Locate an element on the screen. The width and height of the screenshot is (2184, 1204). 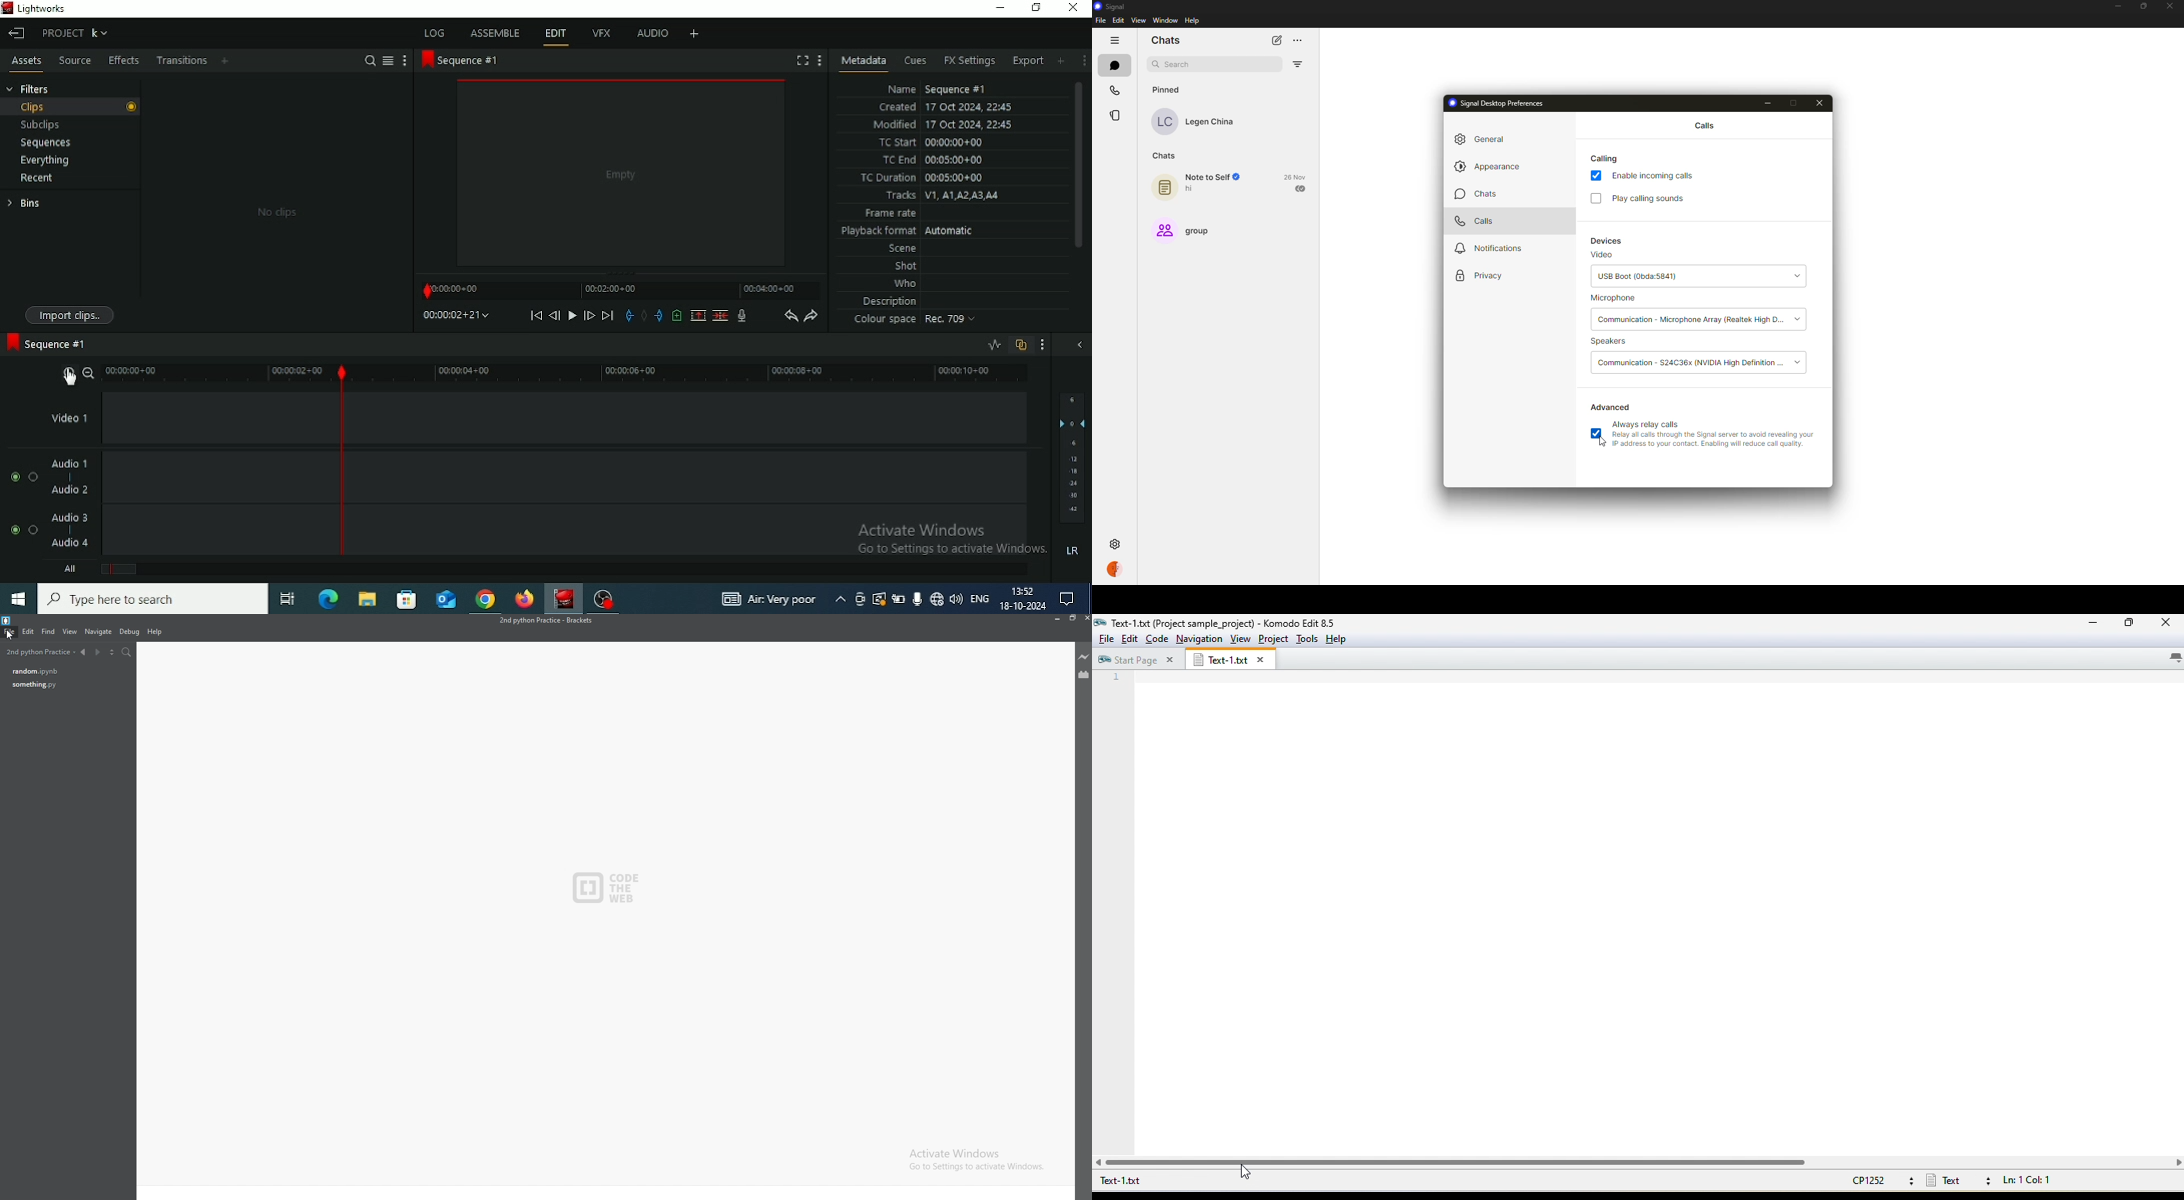
Taskbar icon is located at coordinates (407, 600).